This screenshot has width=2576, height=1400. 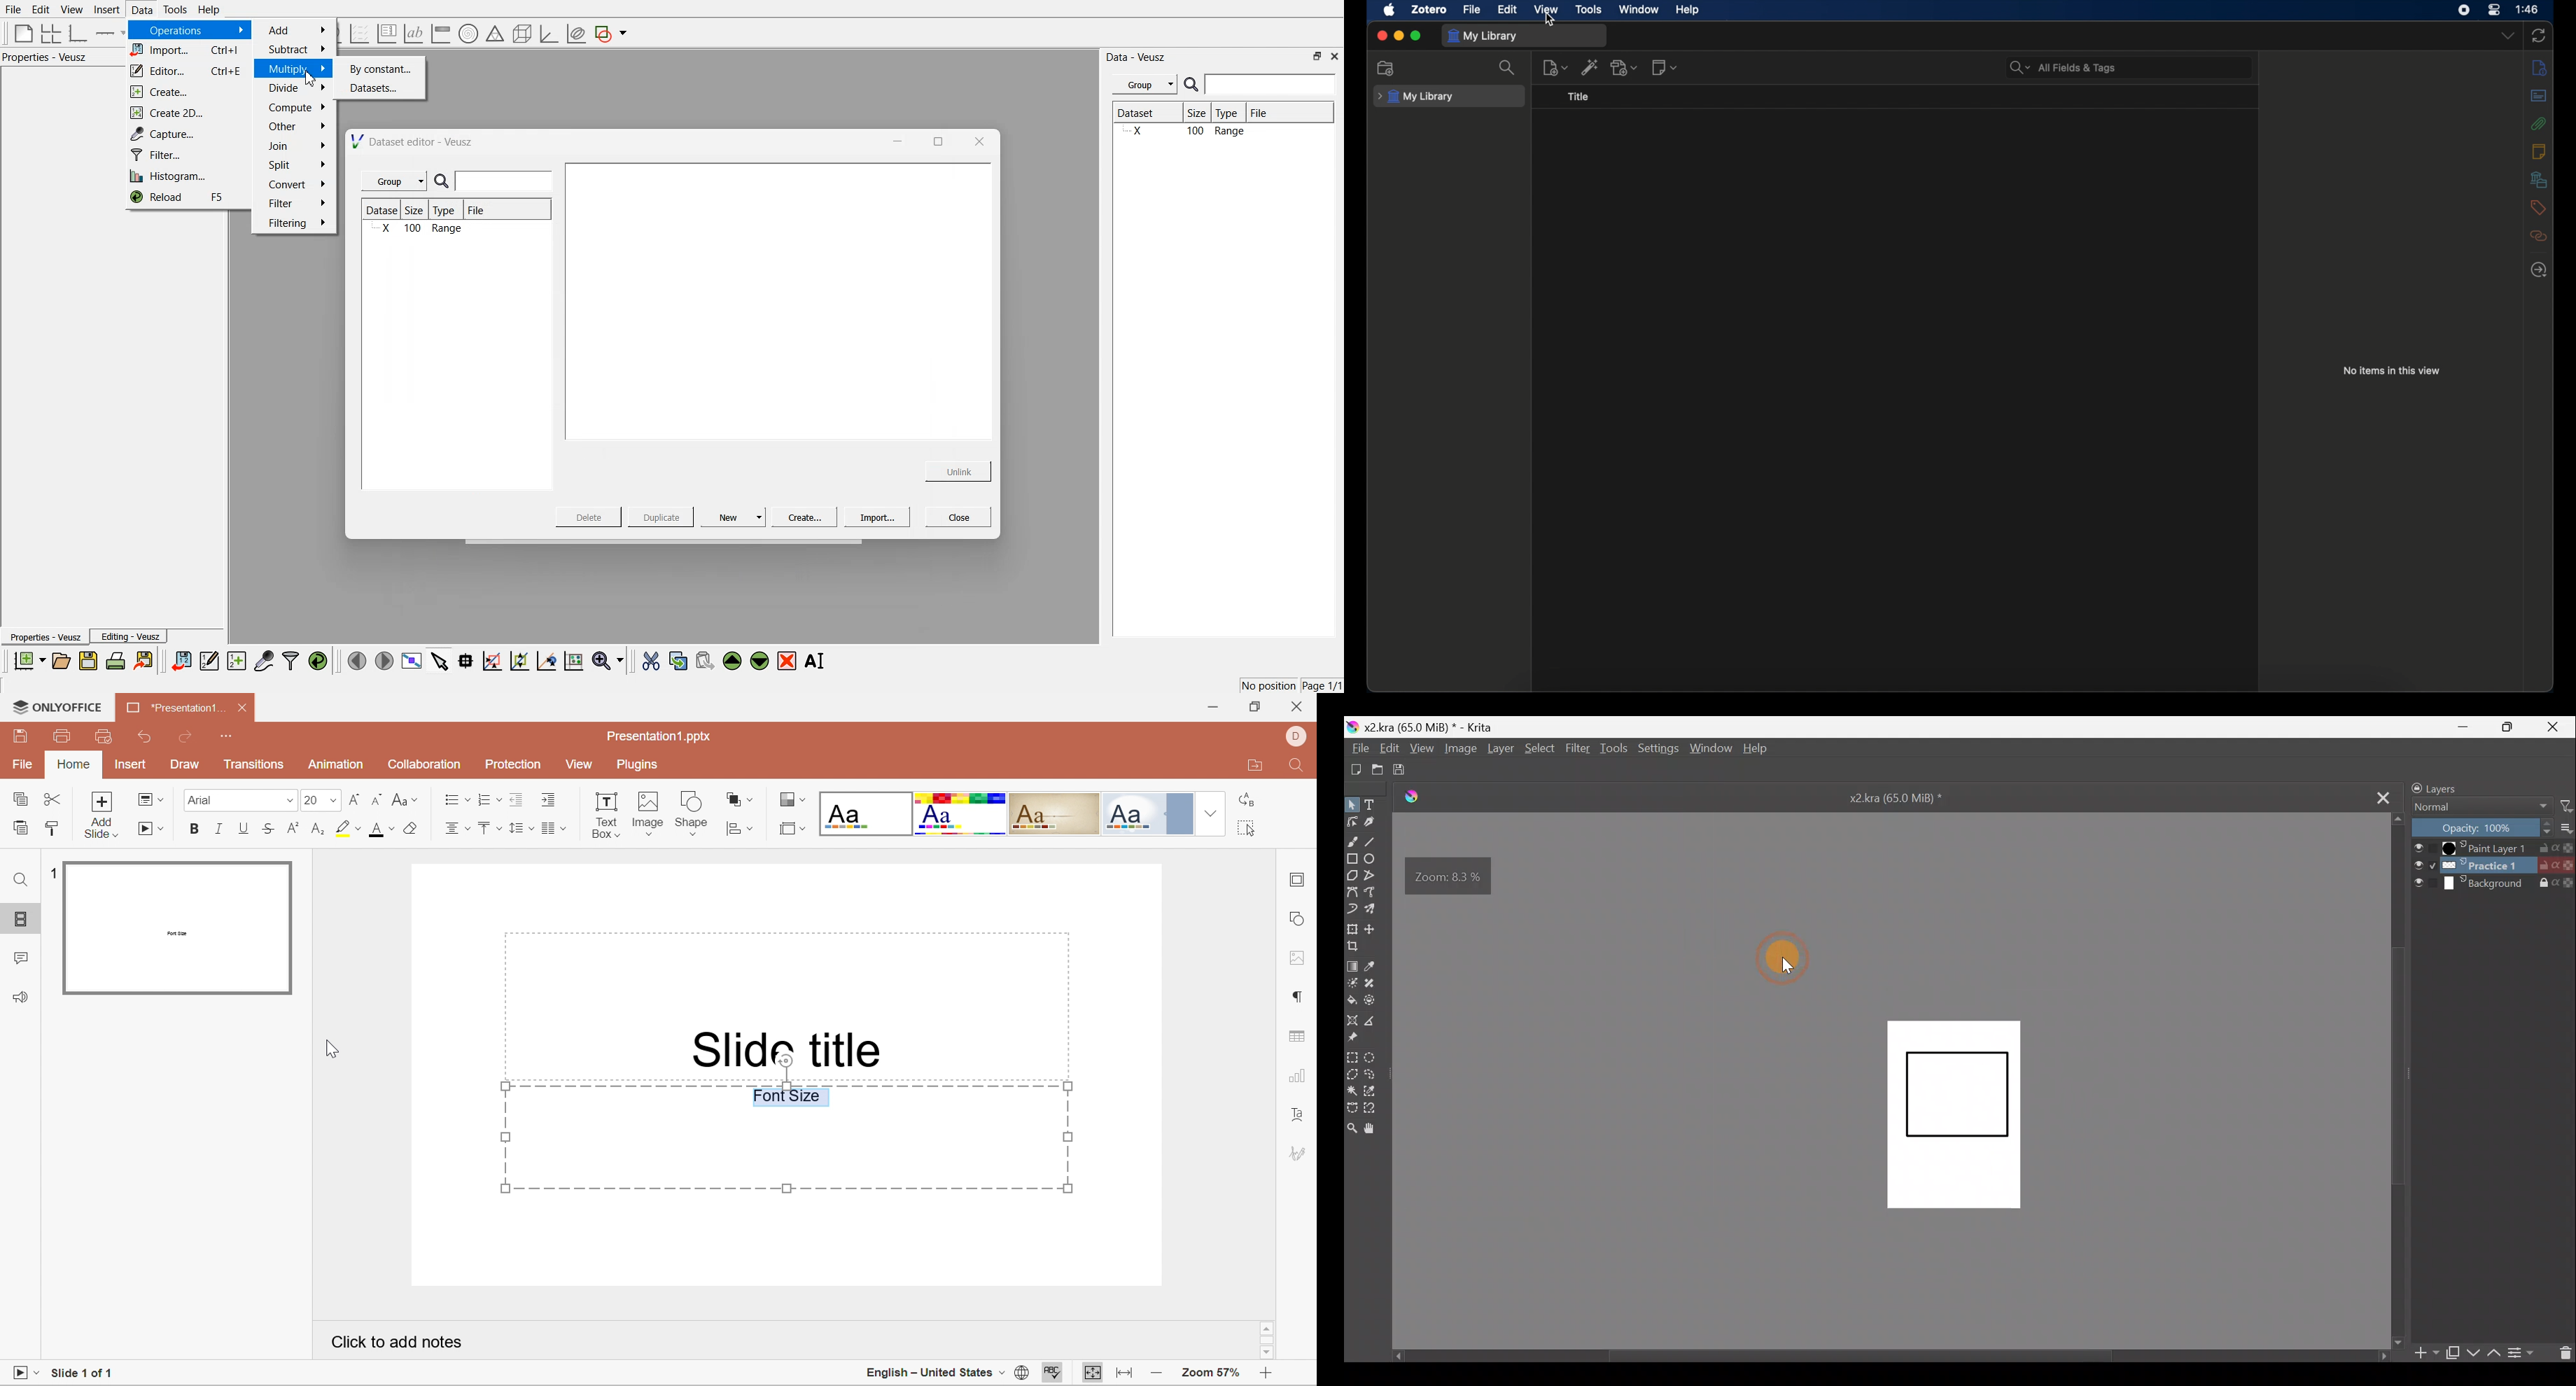 I want to click on Change case, so click(x=405, y=801).